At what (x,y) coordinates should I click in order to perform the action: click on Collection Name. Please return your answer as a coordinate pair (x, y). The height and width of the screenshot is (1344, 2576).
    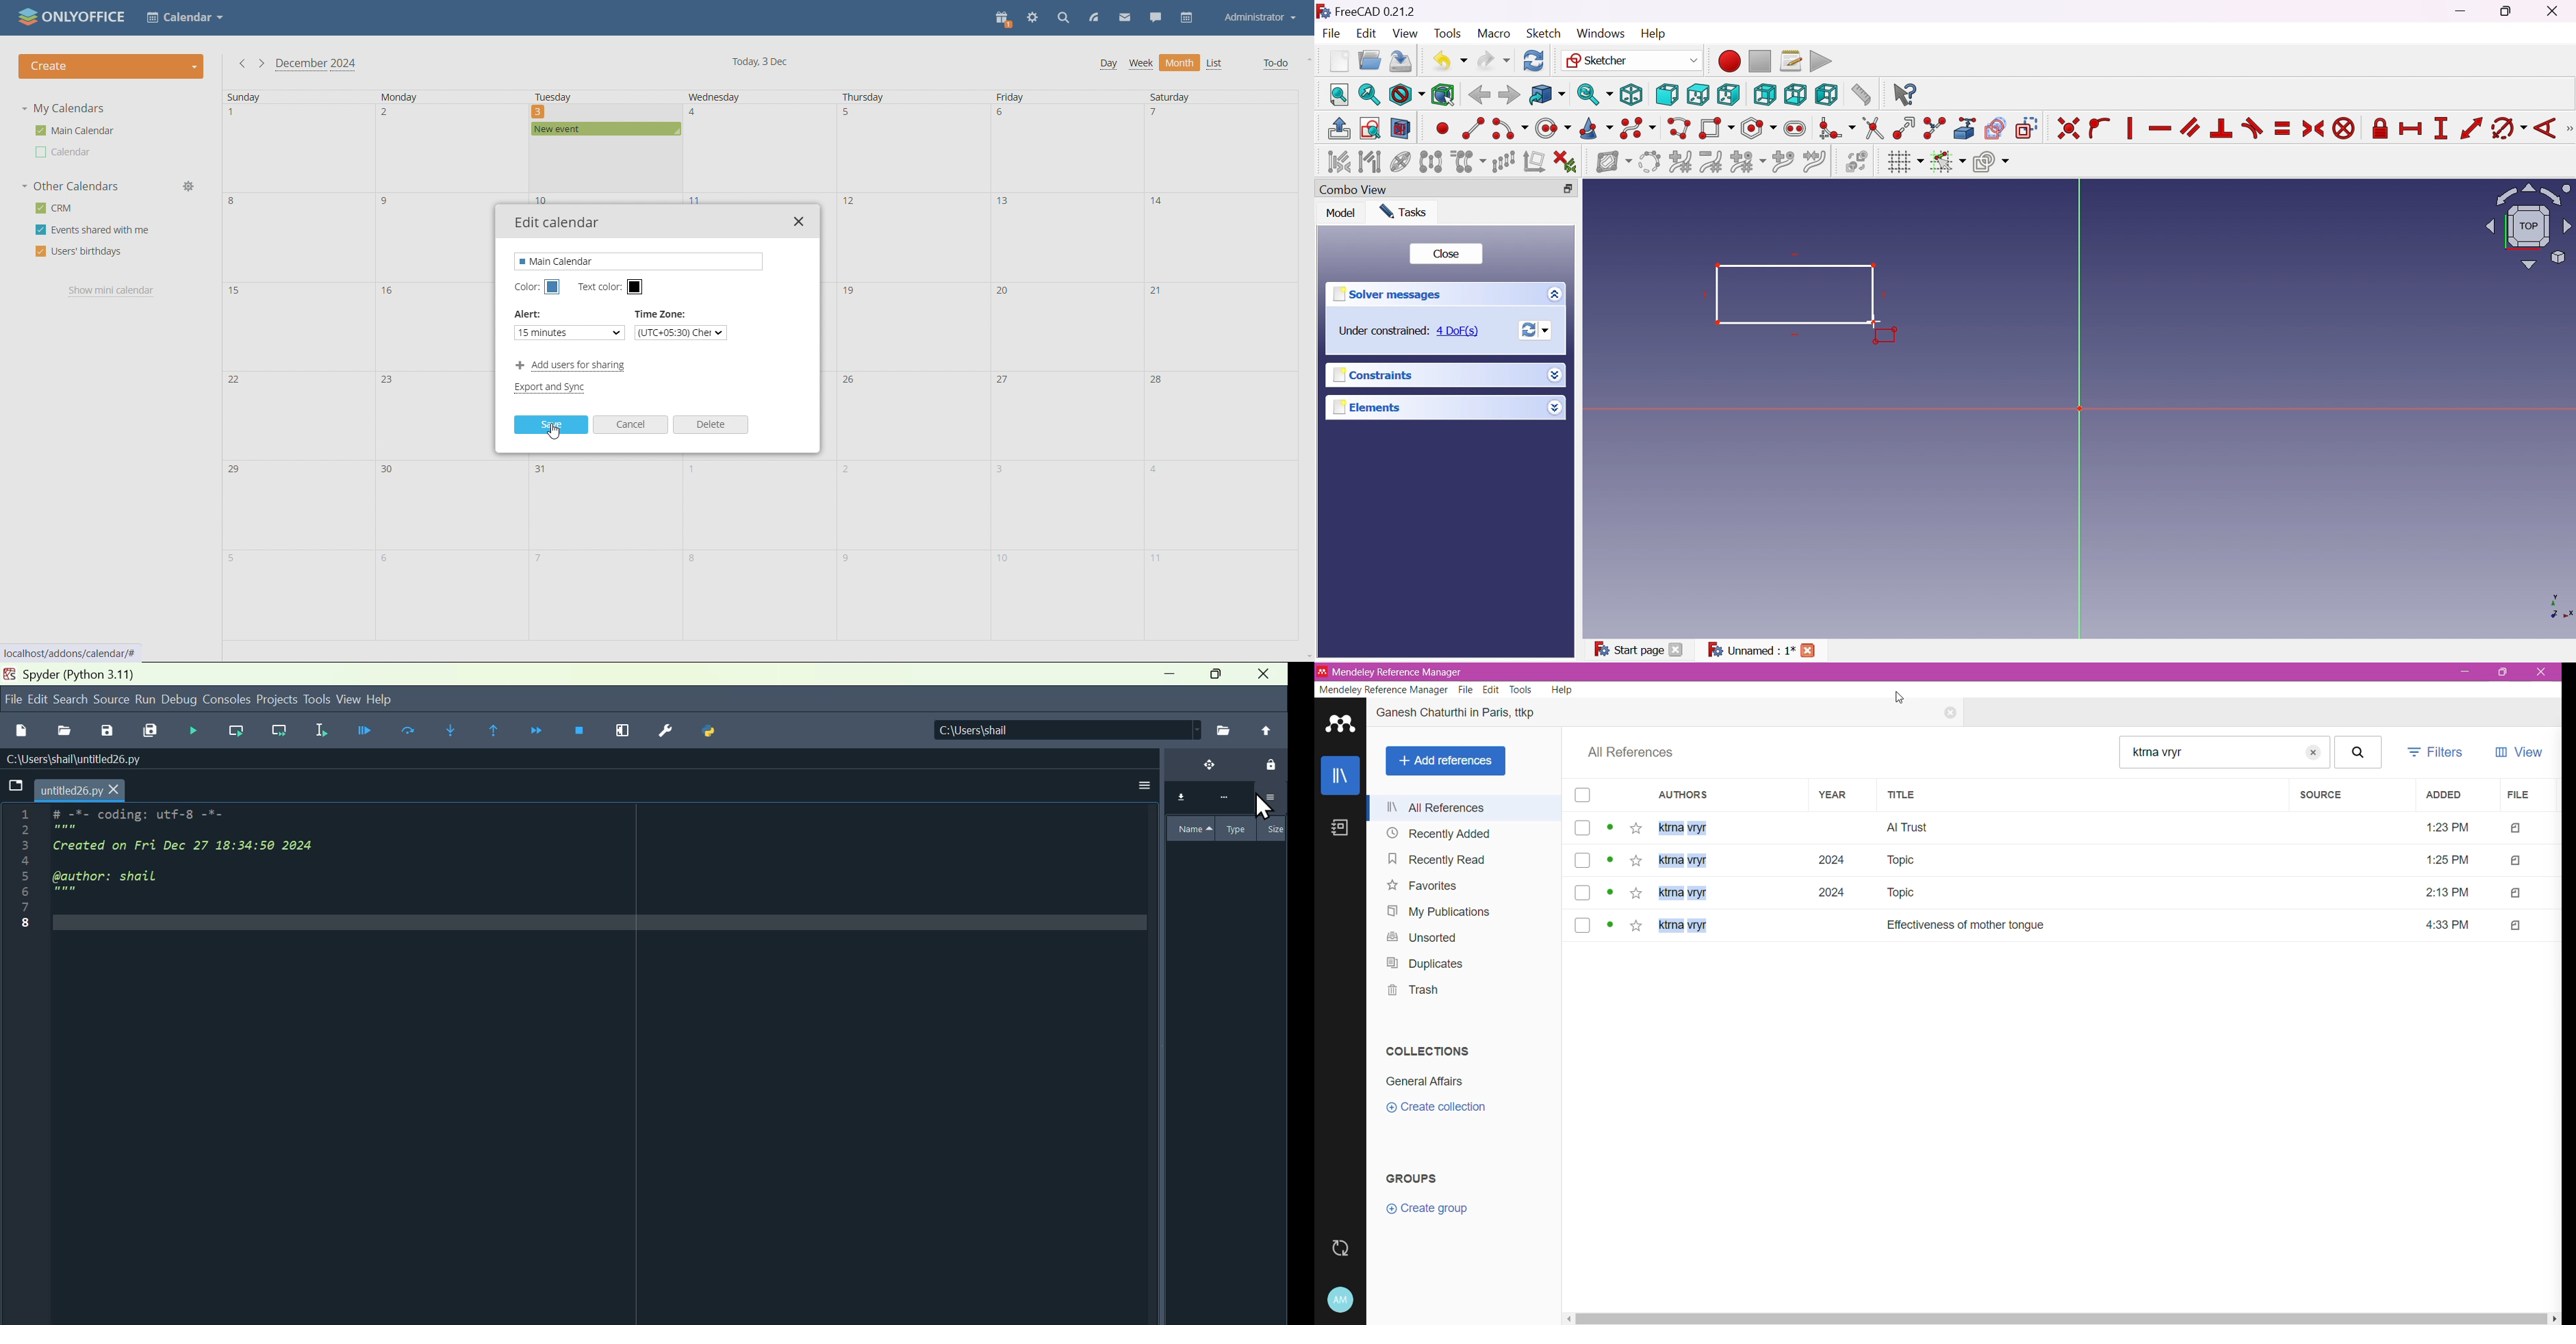
    Looking at the image, I should click on (1424, 1082).